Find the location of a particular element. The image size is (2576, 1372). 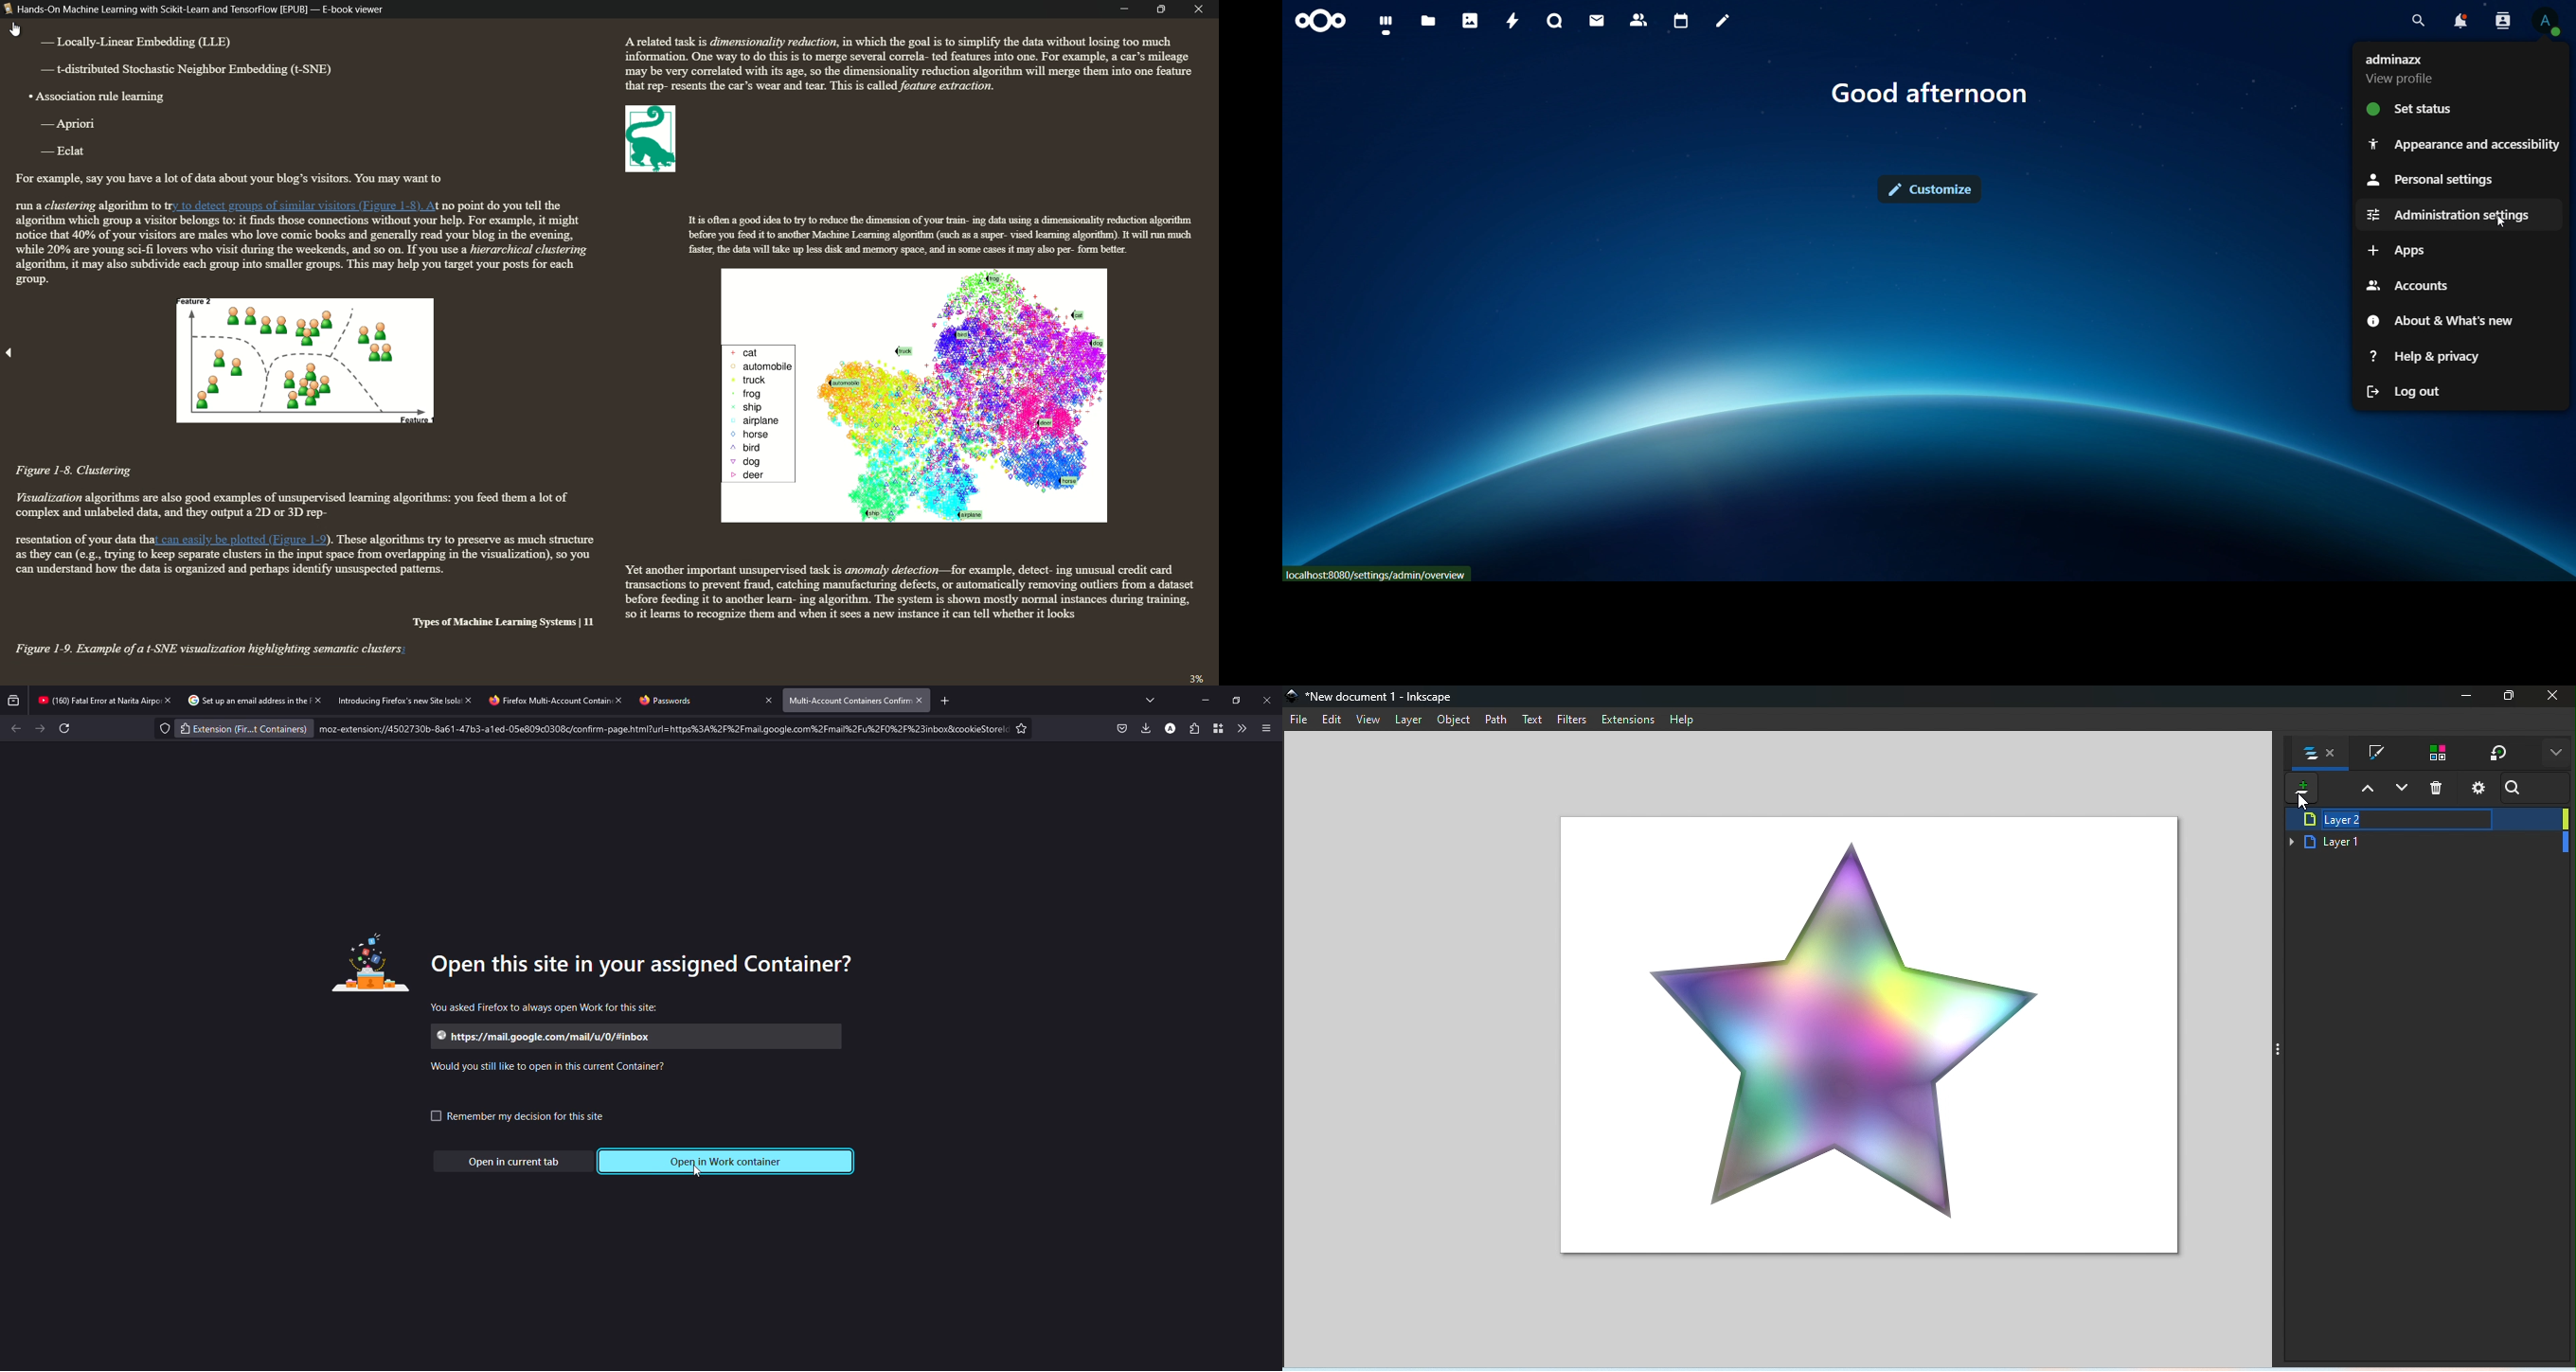

Lower selection one layer is located at coordinates (2403, 790).